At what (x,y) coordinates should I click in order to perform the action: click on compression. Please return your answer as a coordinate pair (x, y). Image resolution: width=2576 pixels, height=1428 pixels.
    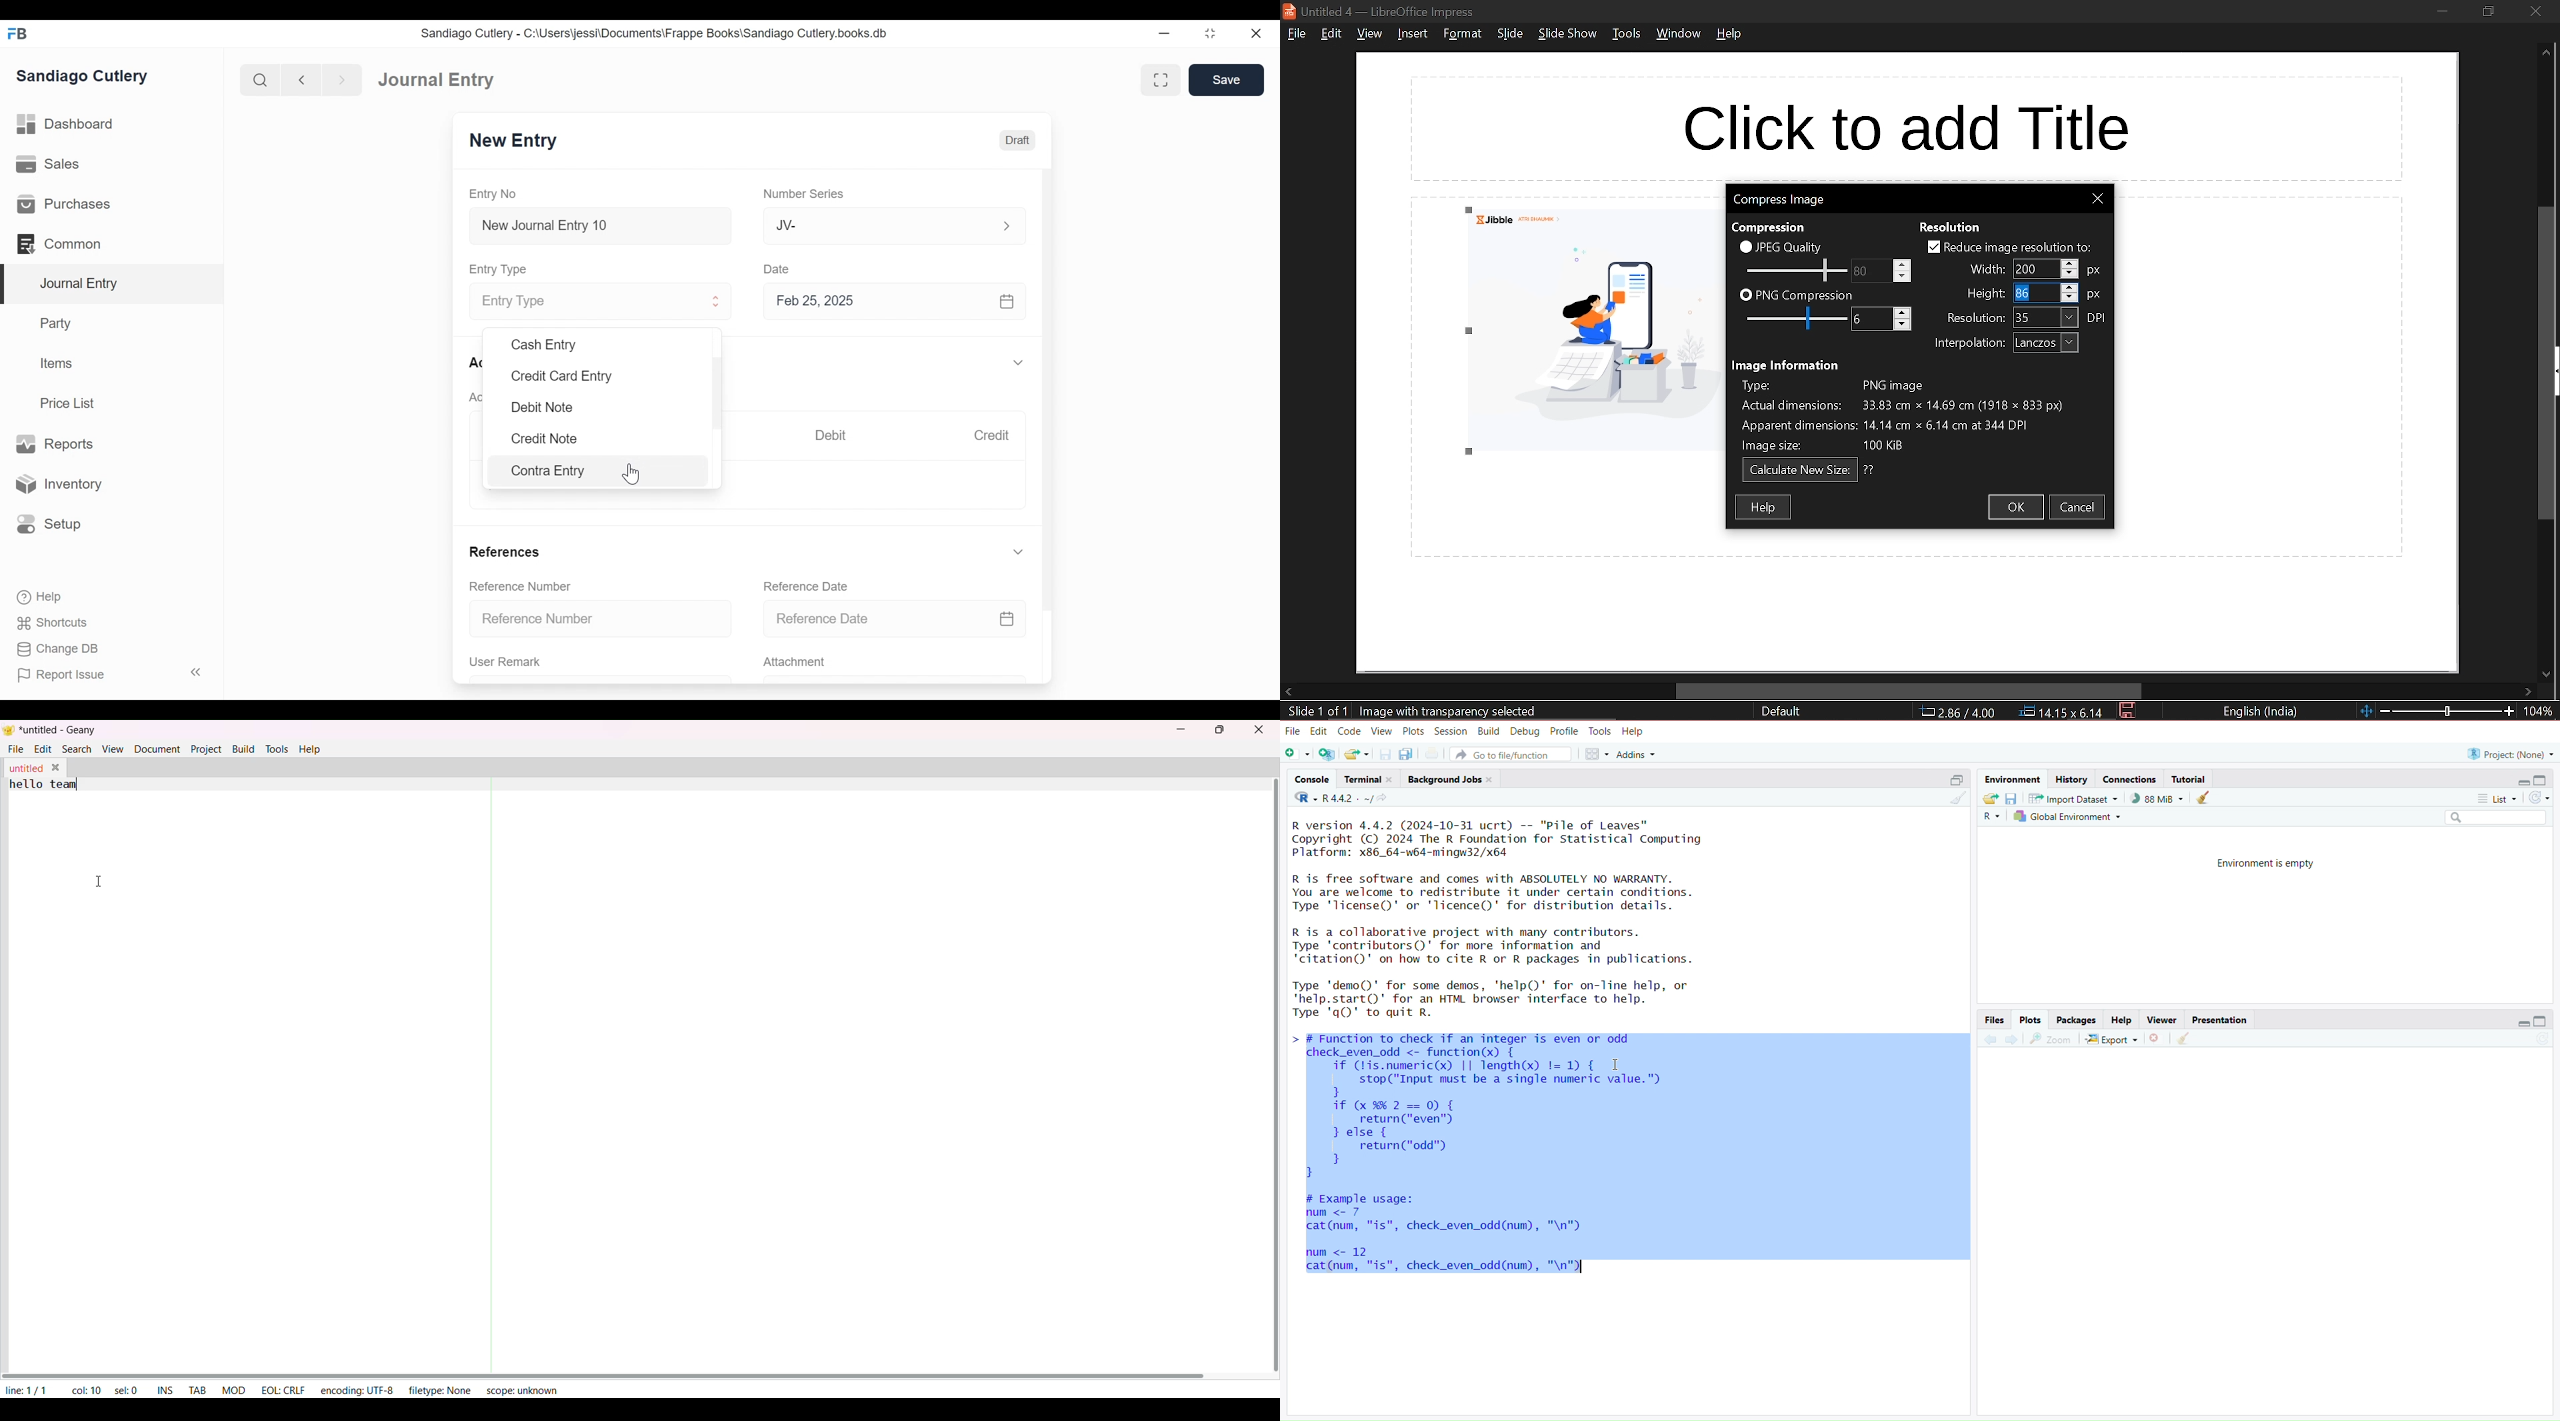
    Looking at the image, I should click on (1767, 228).